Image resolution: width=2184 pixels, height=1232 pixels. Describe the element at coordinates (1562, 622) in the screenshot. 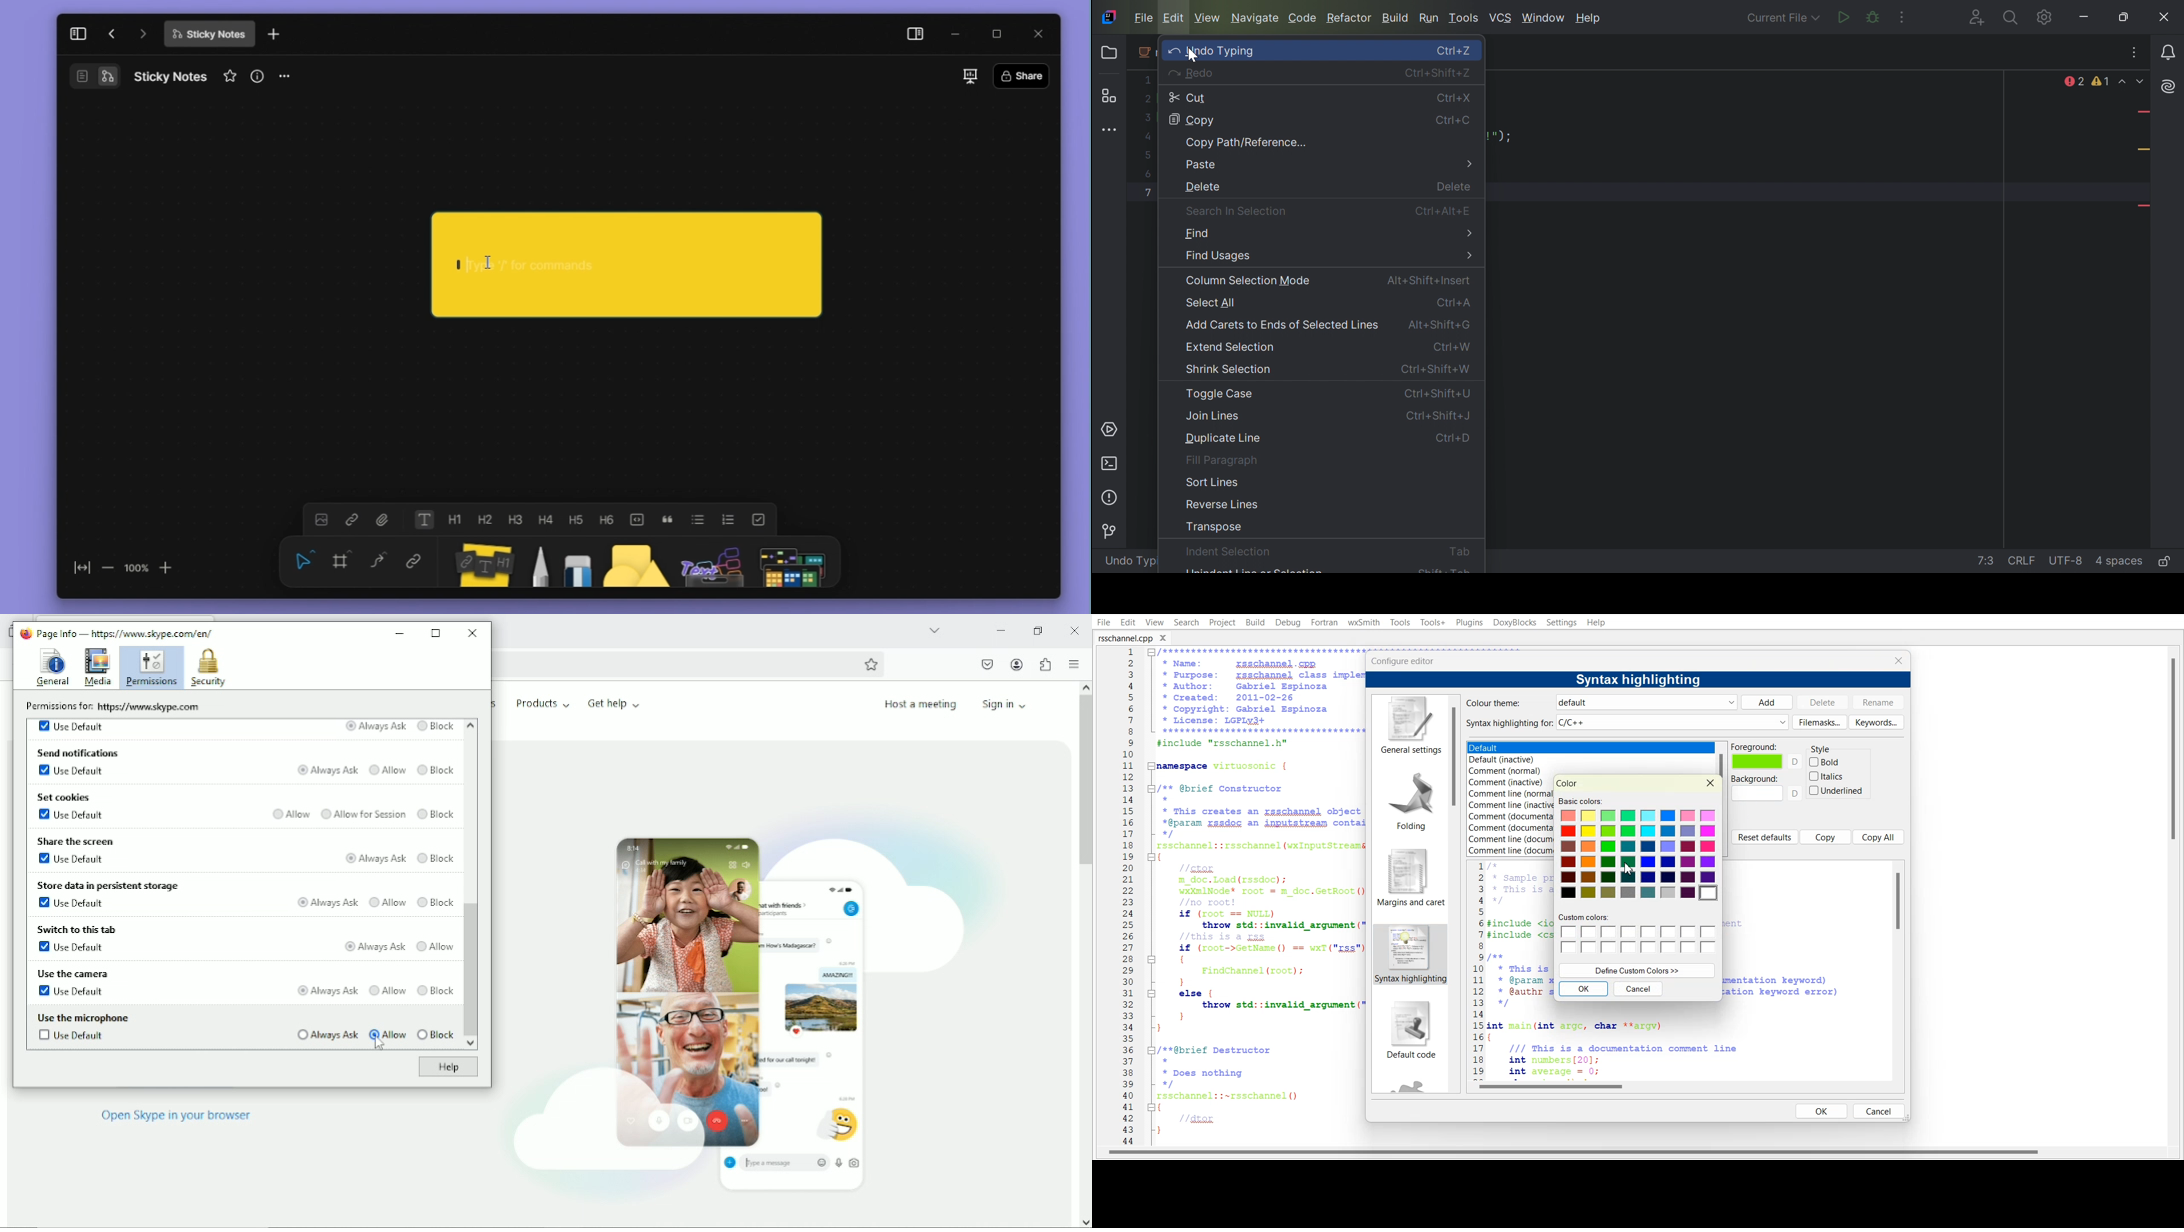

I see `Settings` at that location.